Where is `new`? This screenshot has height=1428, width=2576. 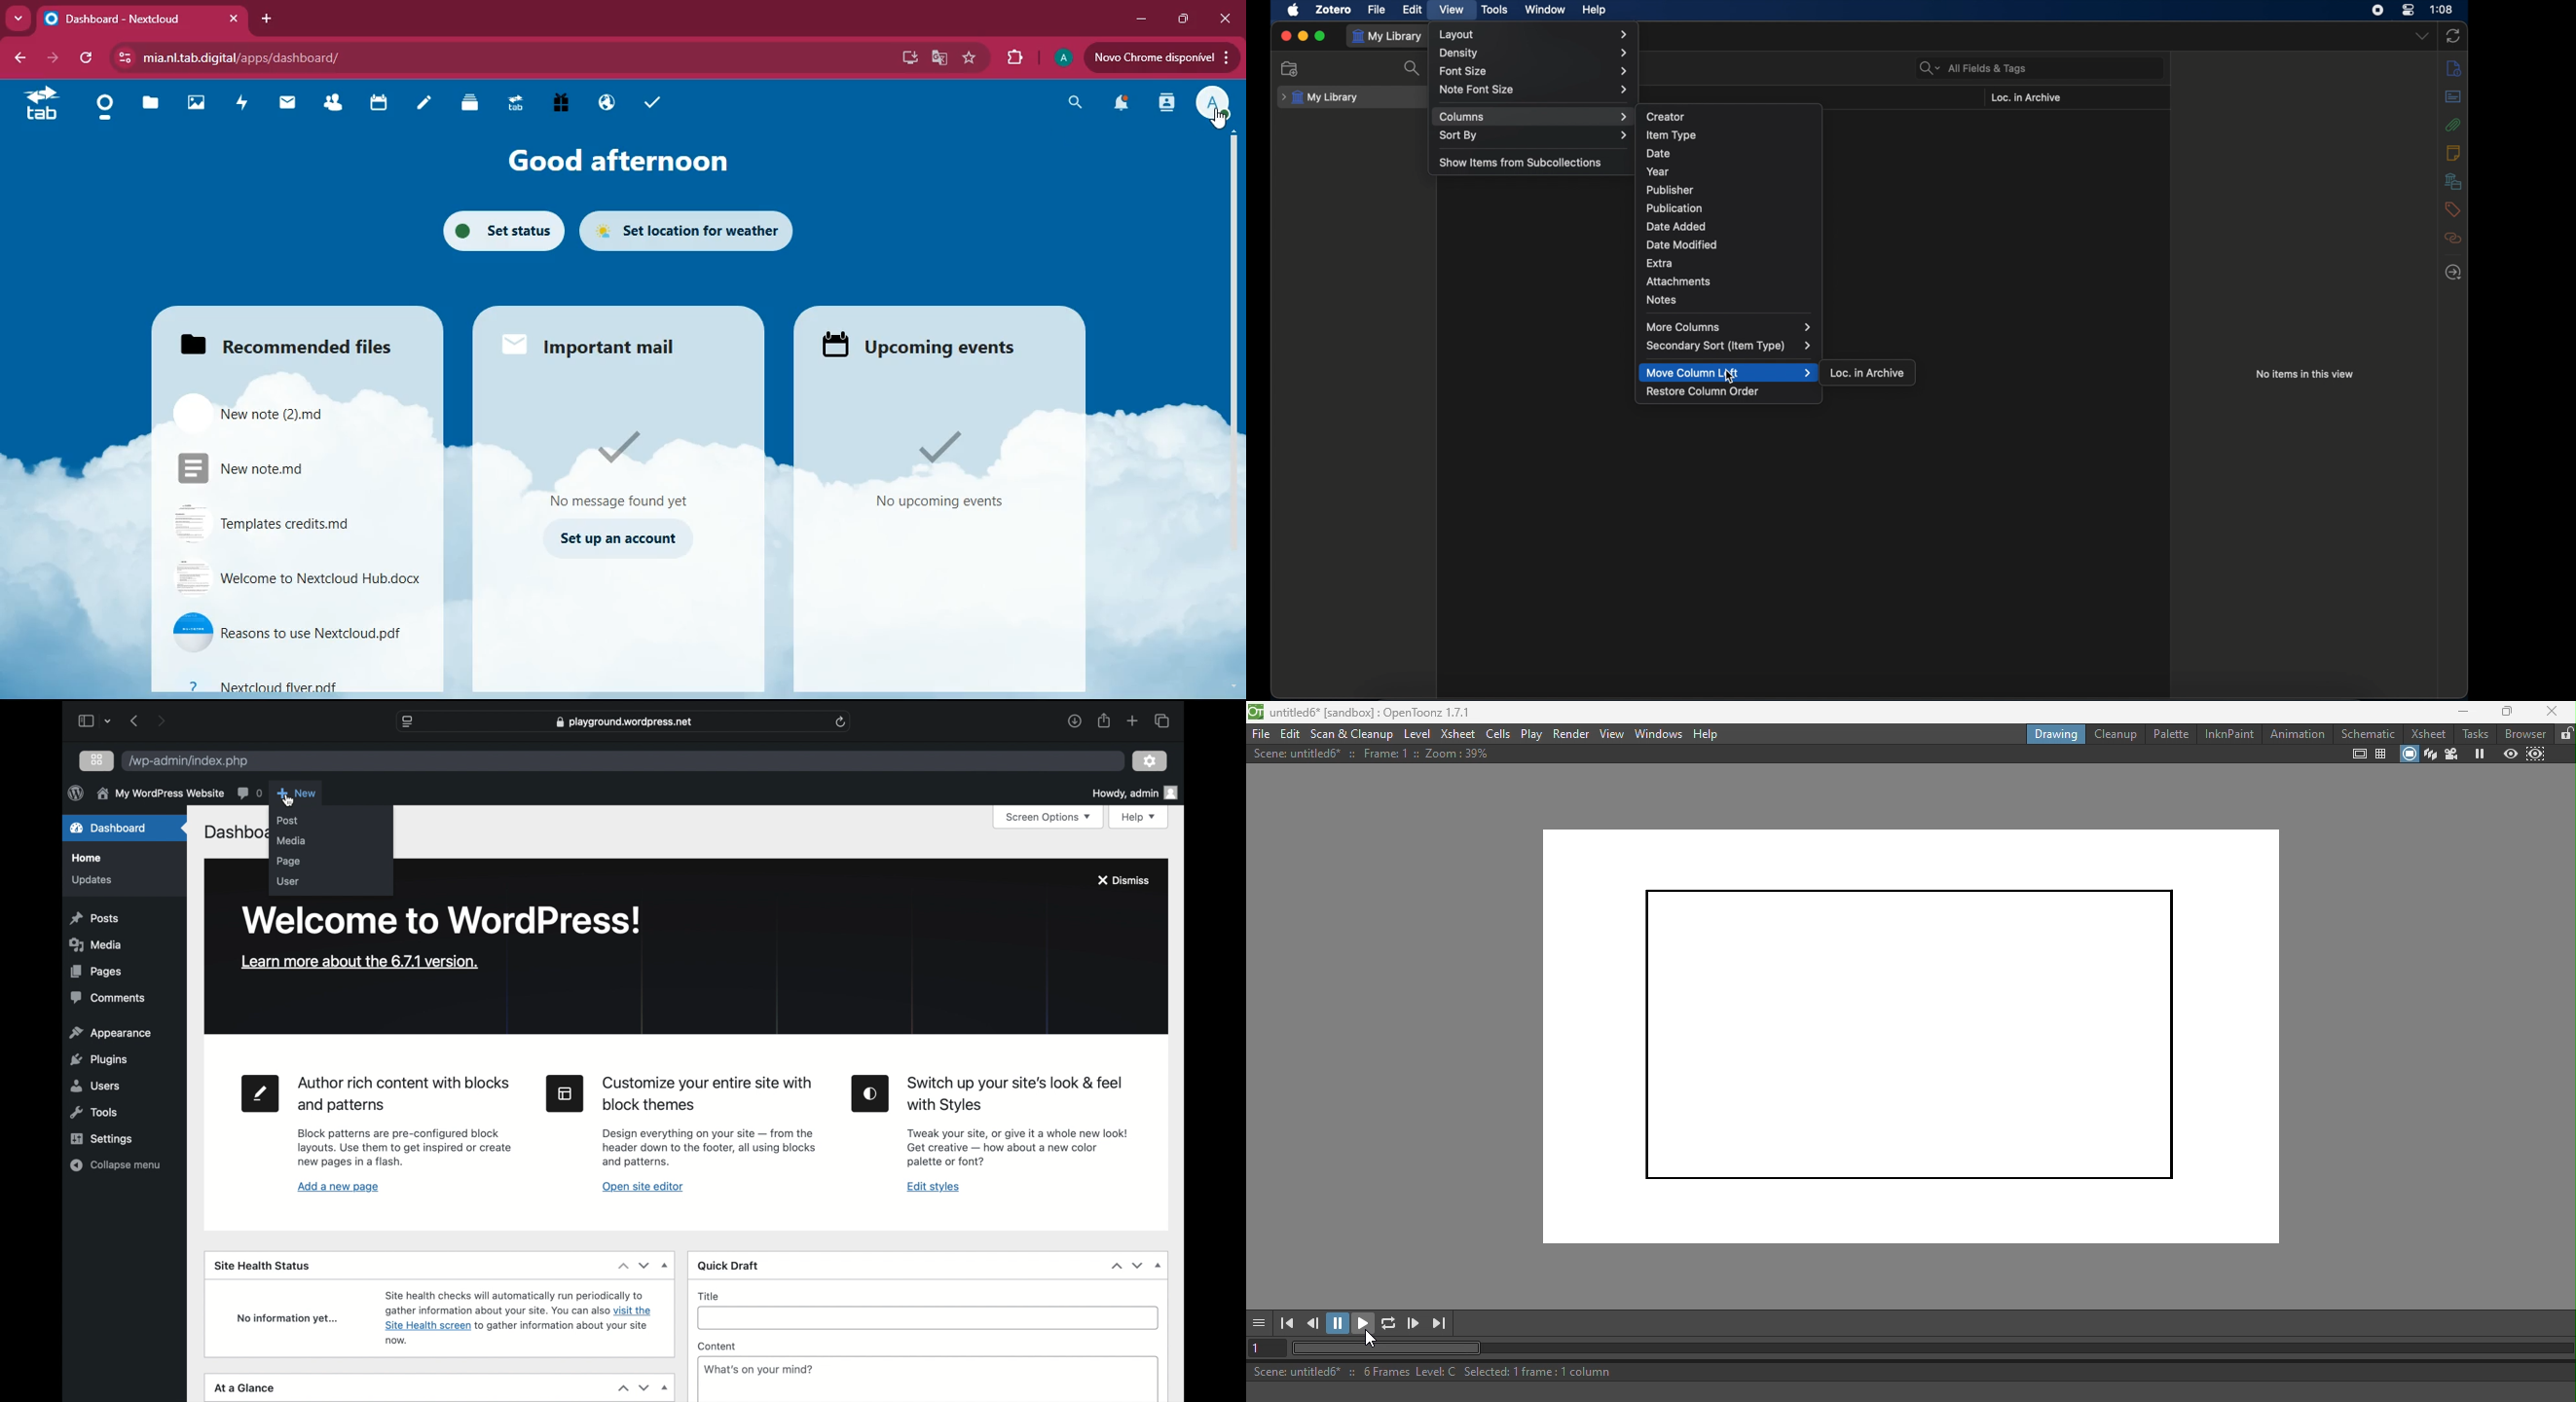
new is located at coordinates (297, 794).